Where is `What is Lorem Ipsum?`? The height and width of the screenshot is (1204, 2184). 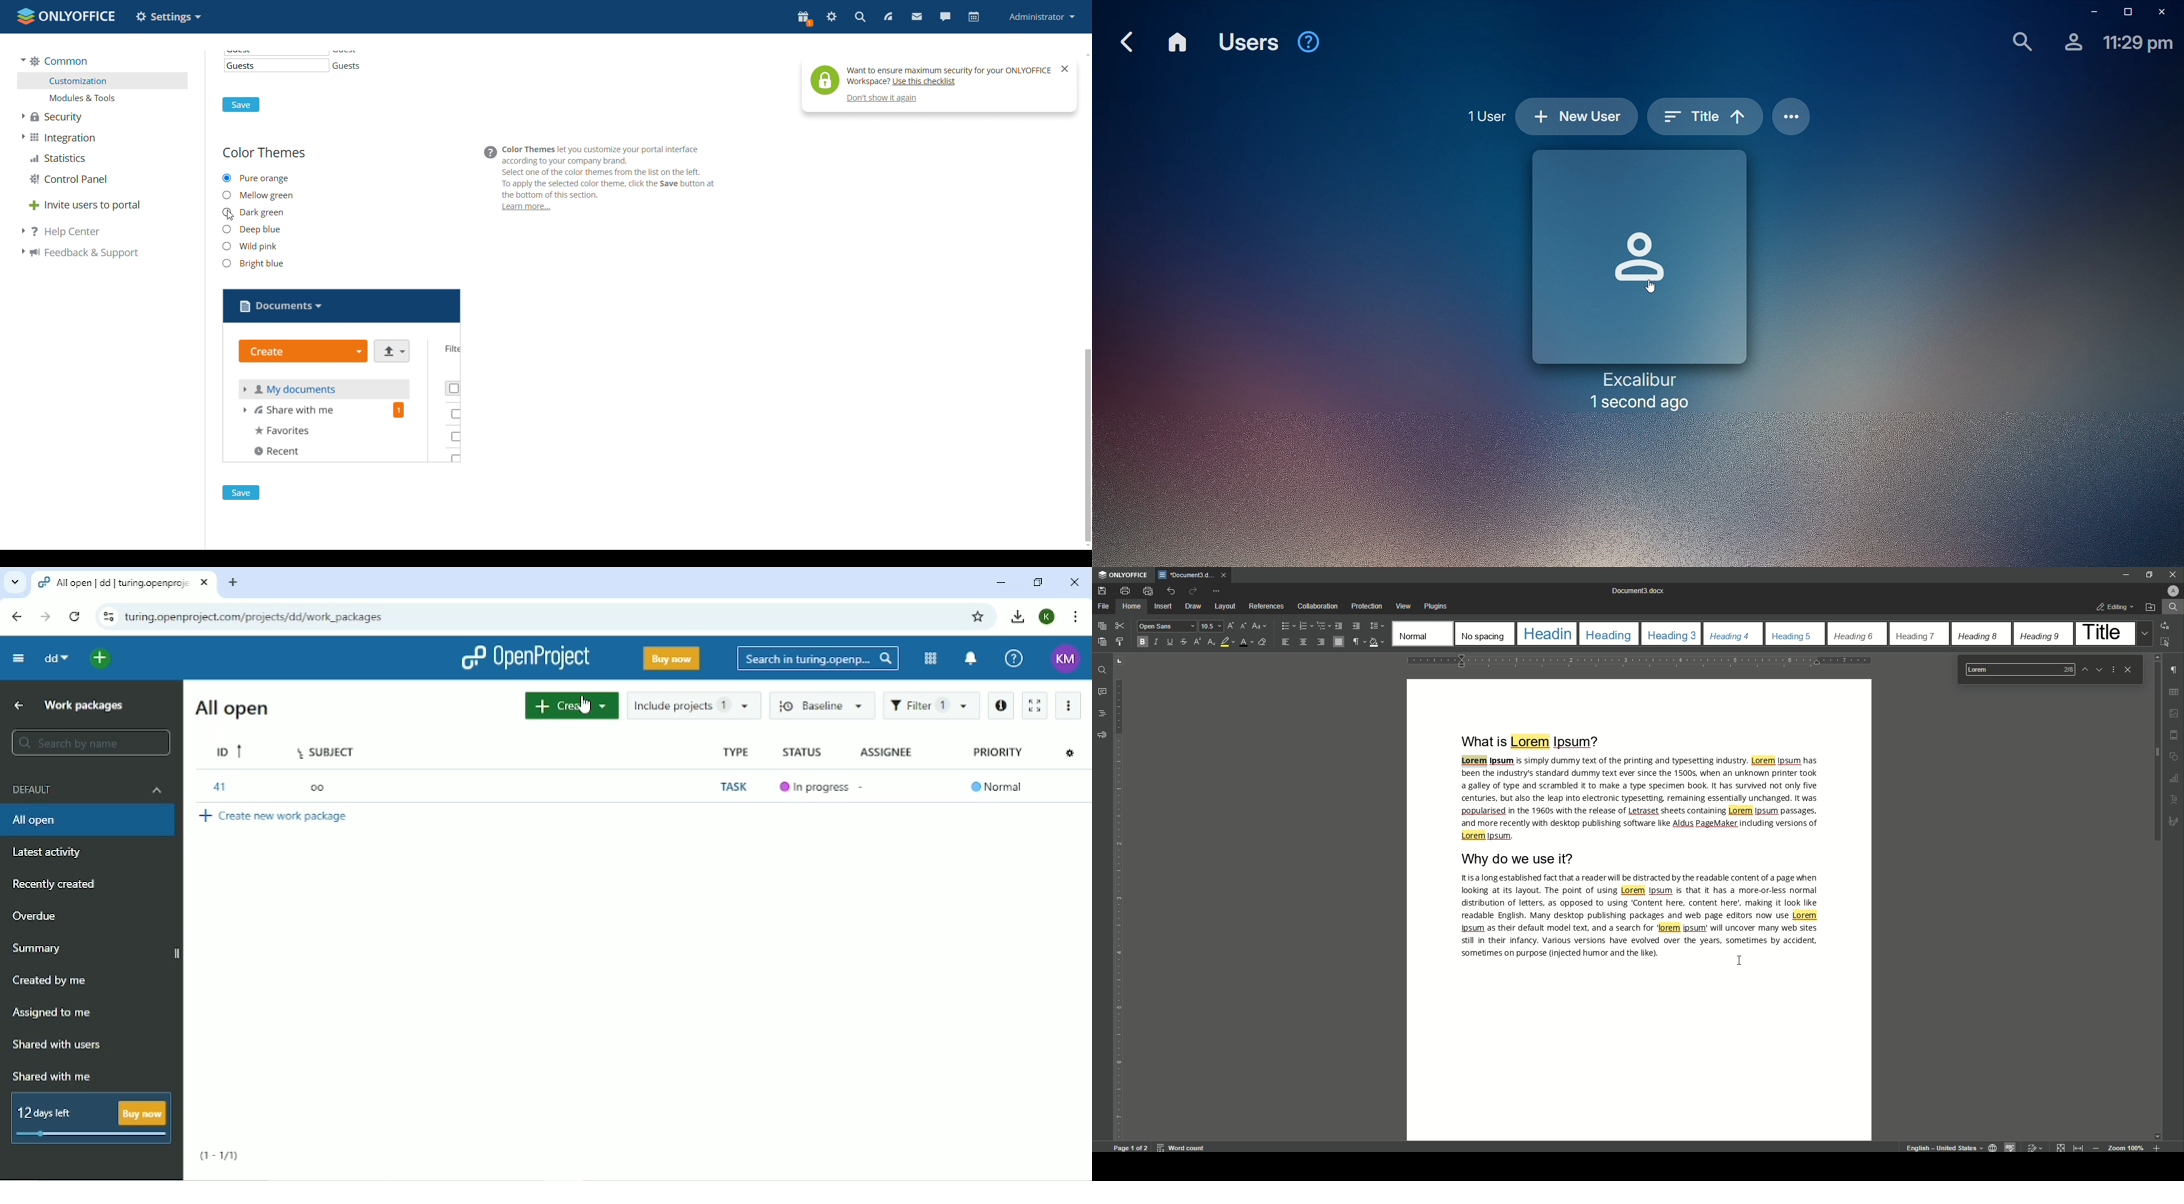 What is Lorem Ipsum? is located at coordinates (1525, 741).